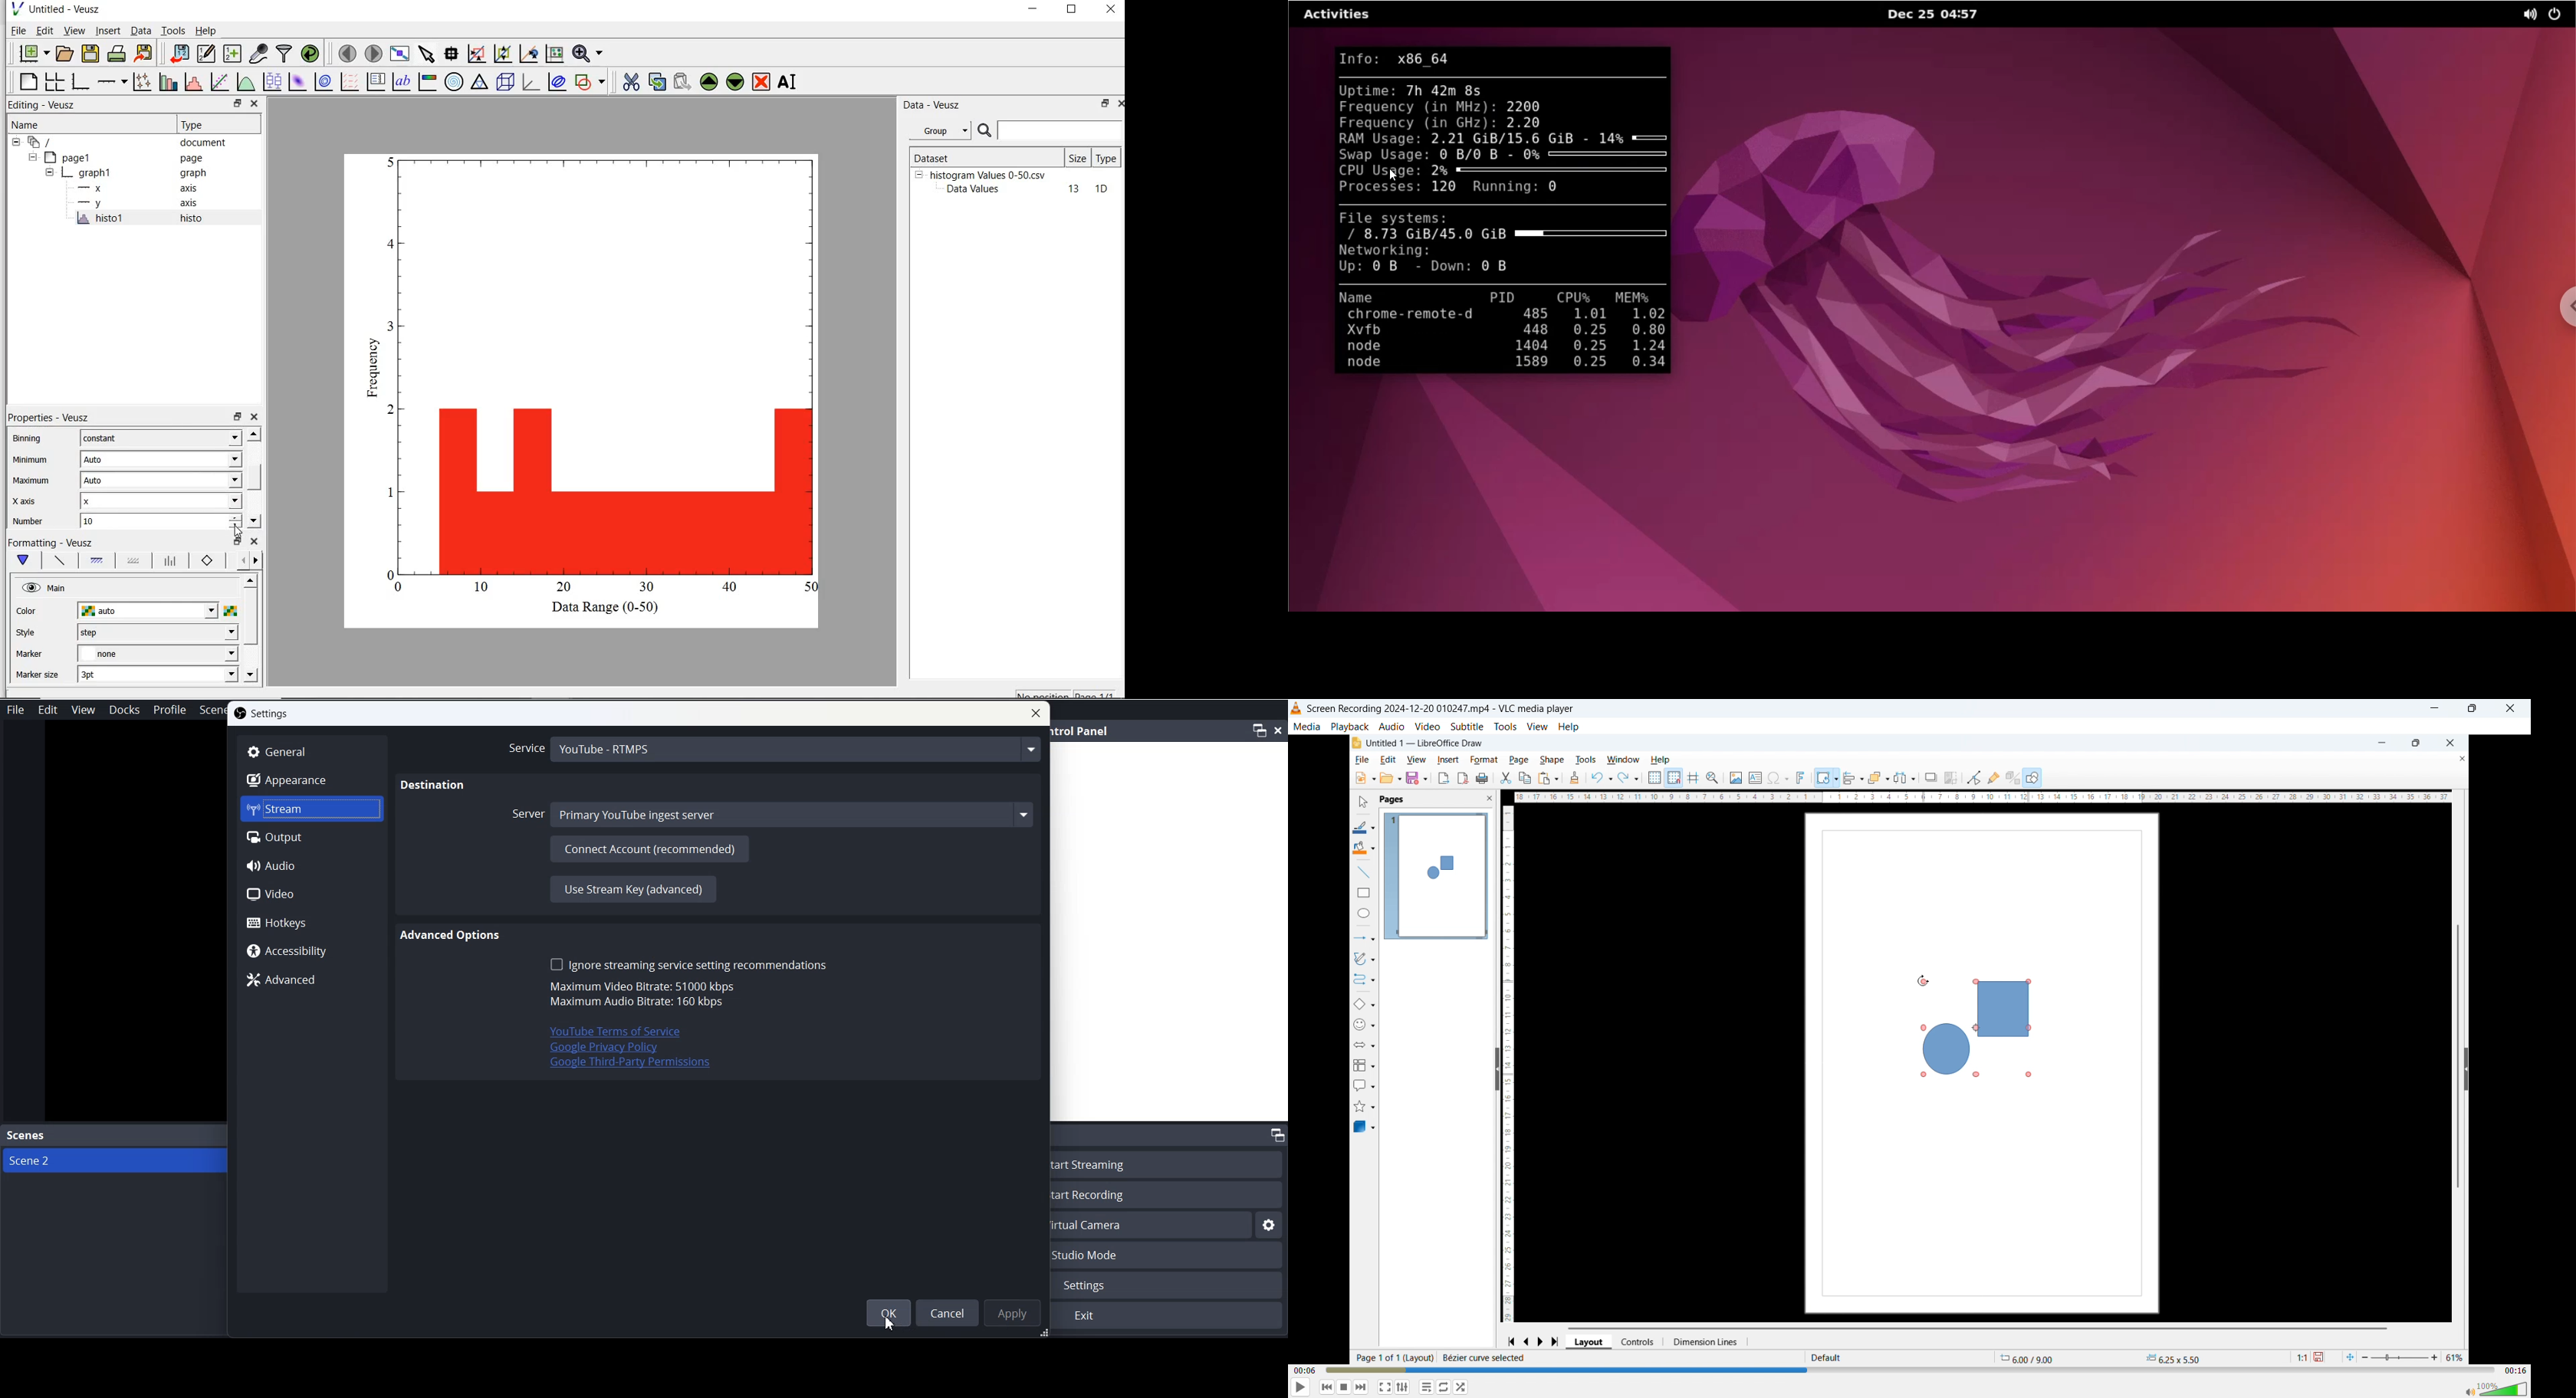  What do you see at coordinates (312, 779) in the screenshot?
I see `Appearance` at bounding box center [312, 779].